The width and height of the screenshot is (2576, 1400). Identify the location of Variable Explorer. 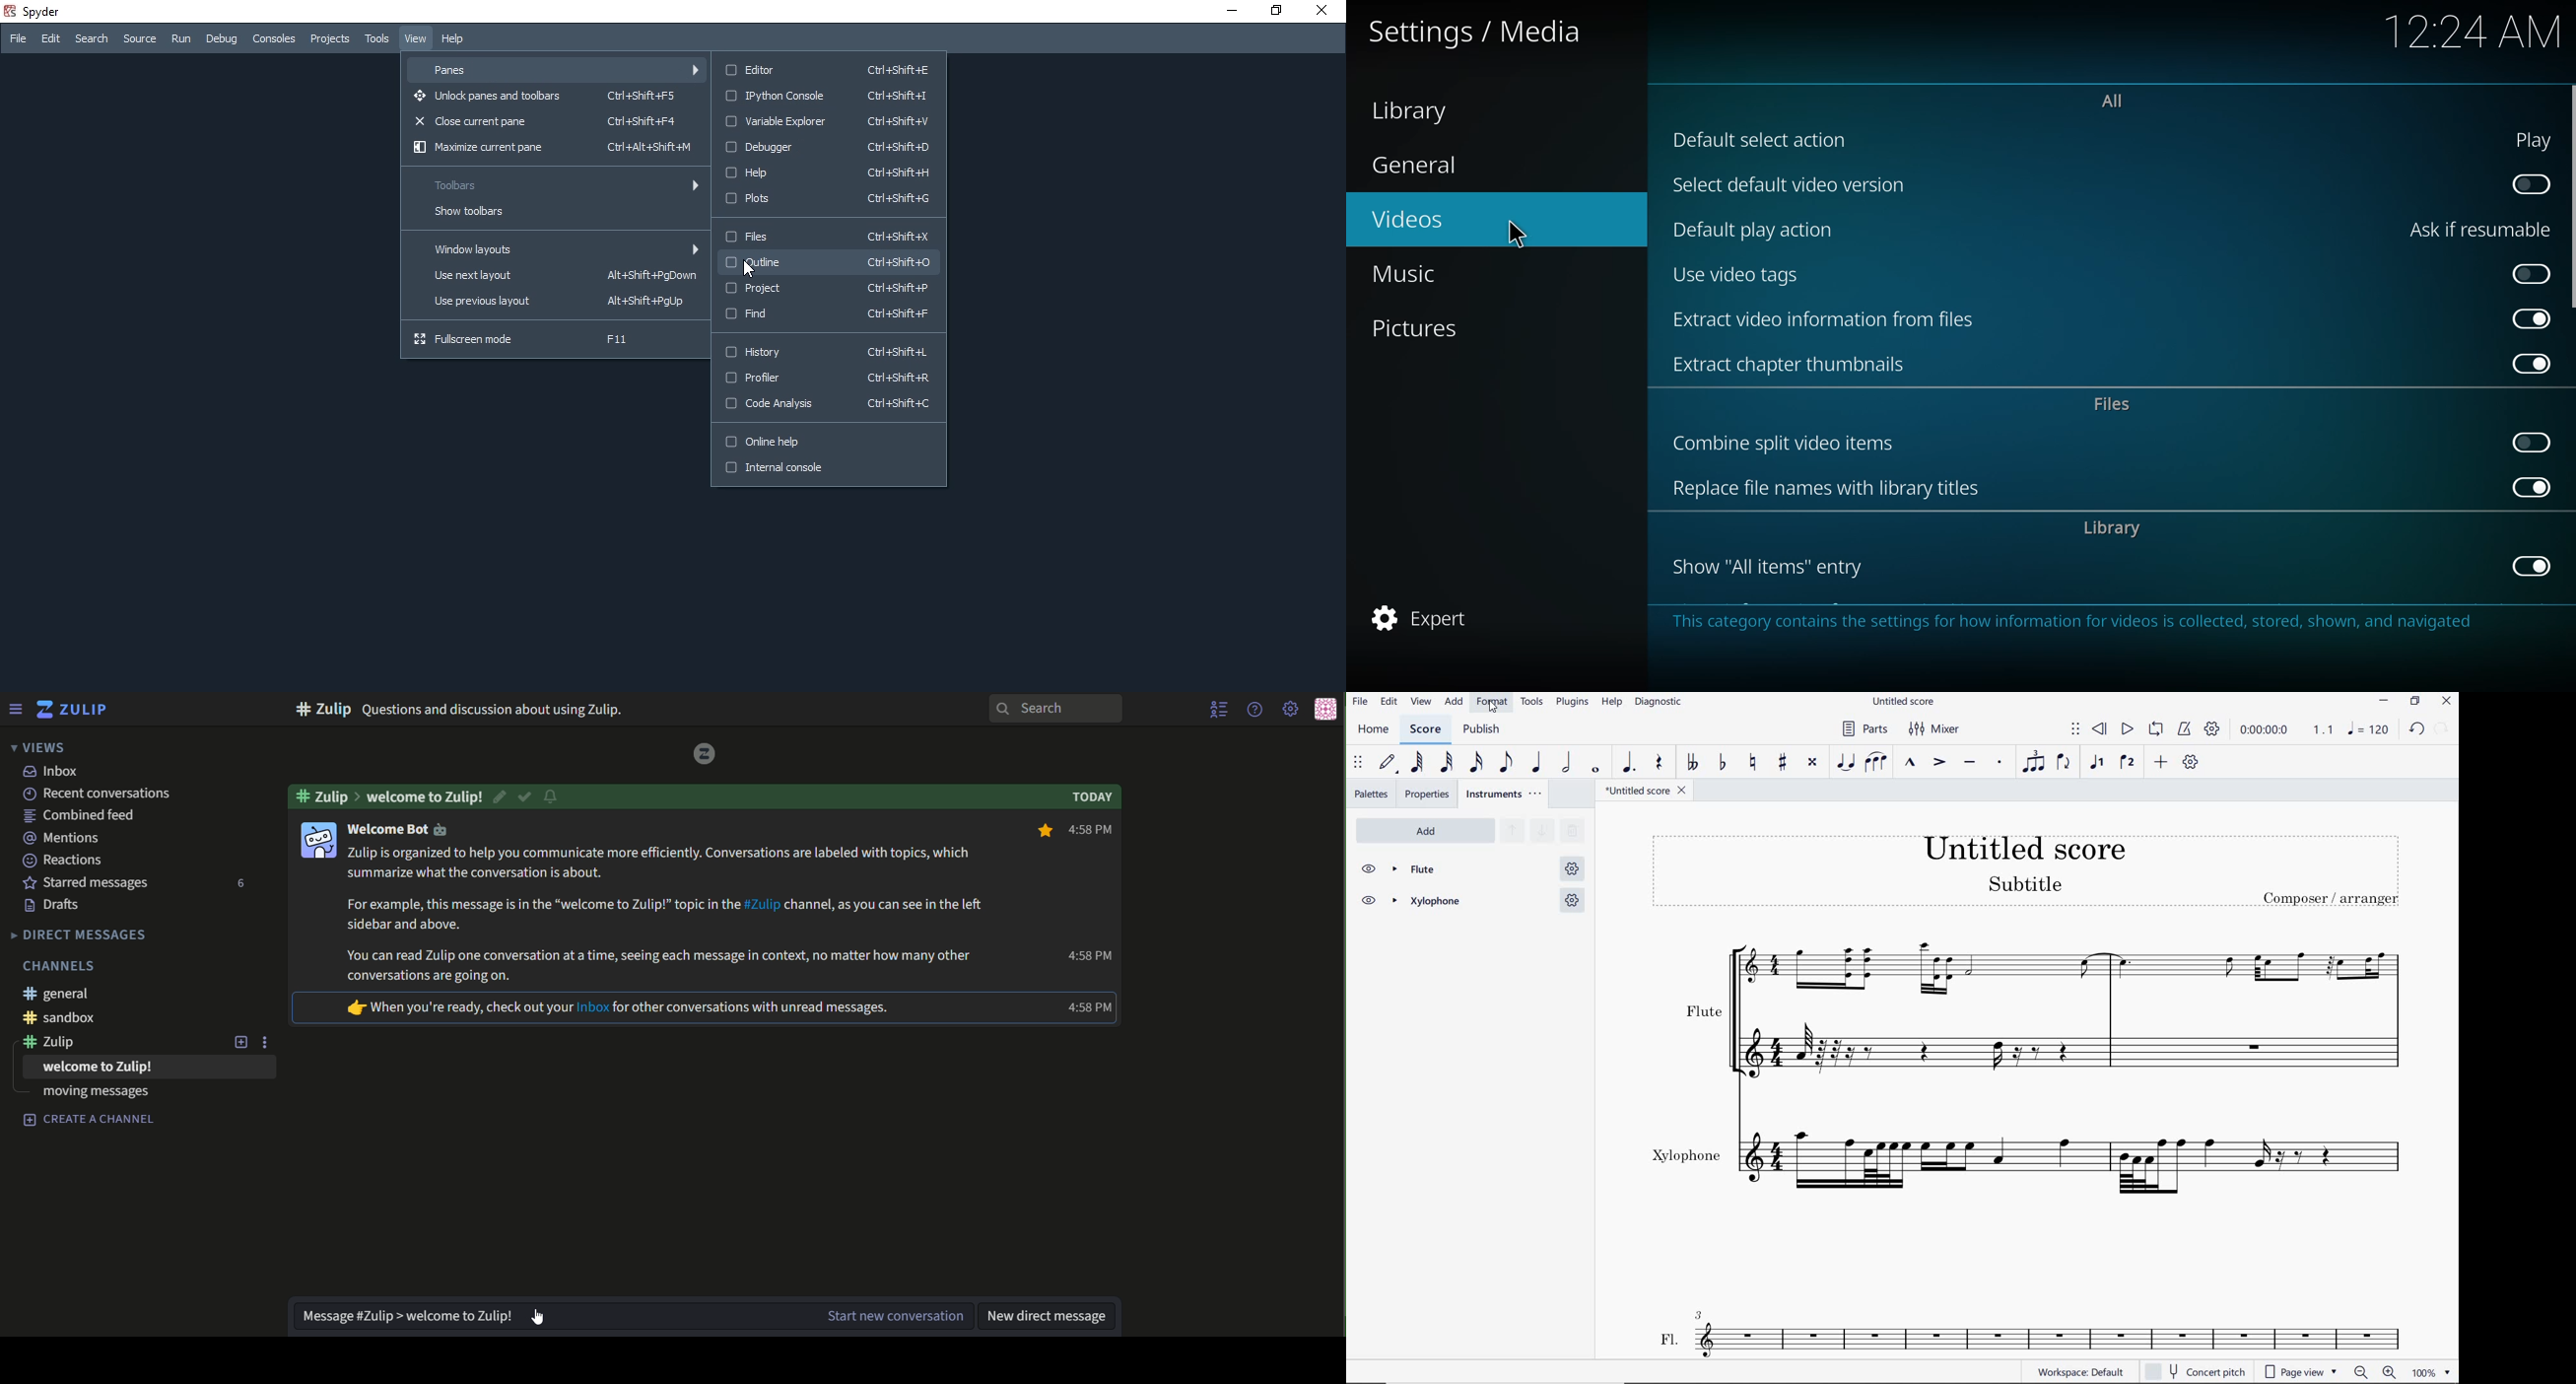
(828, 123).